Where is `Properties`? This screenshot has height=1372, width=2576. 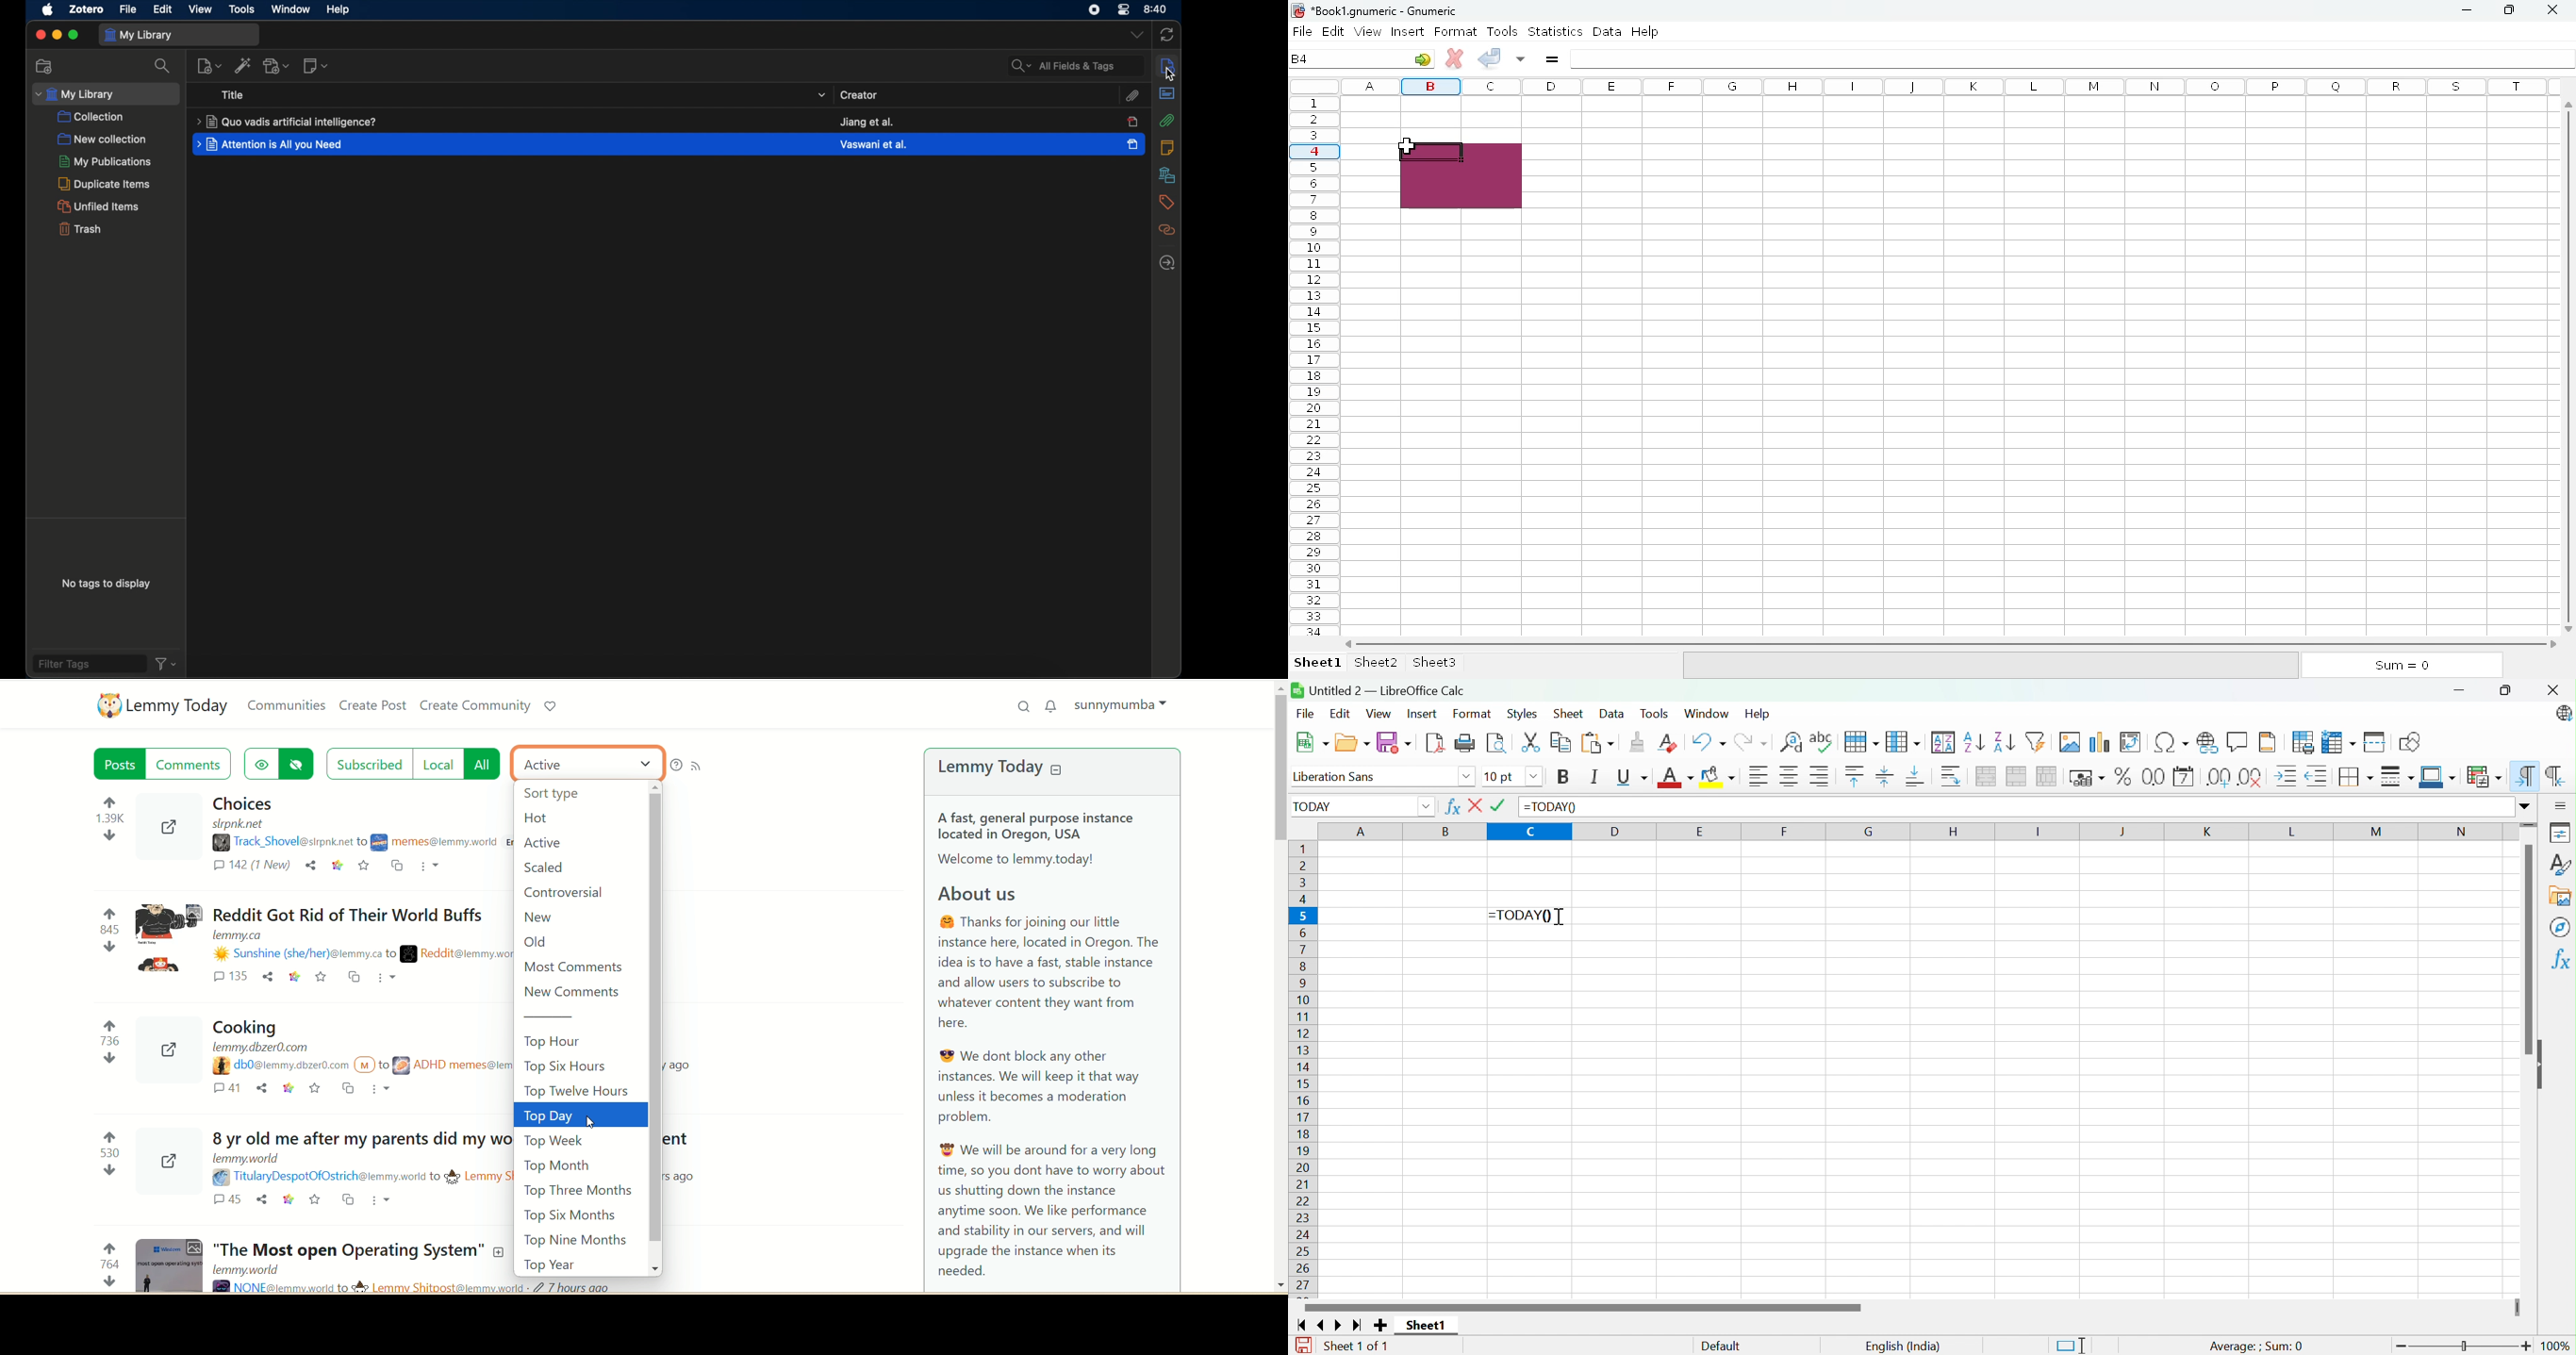
Properties is located at coordinates (2559, 831).